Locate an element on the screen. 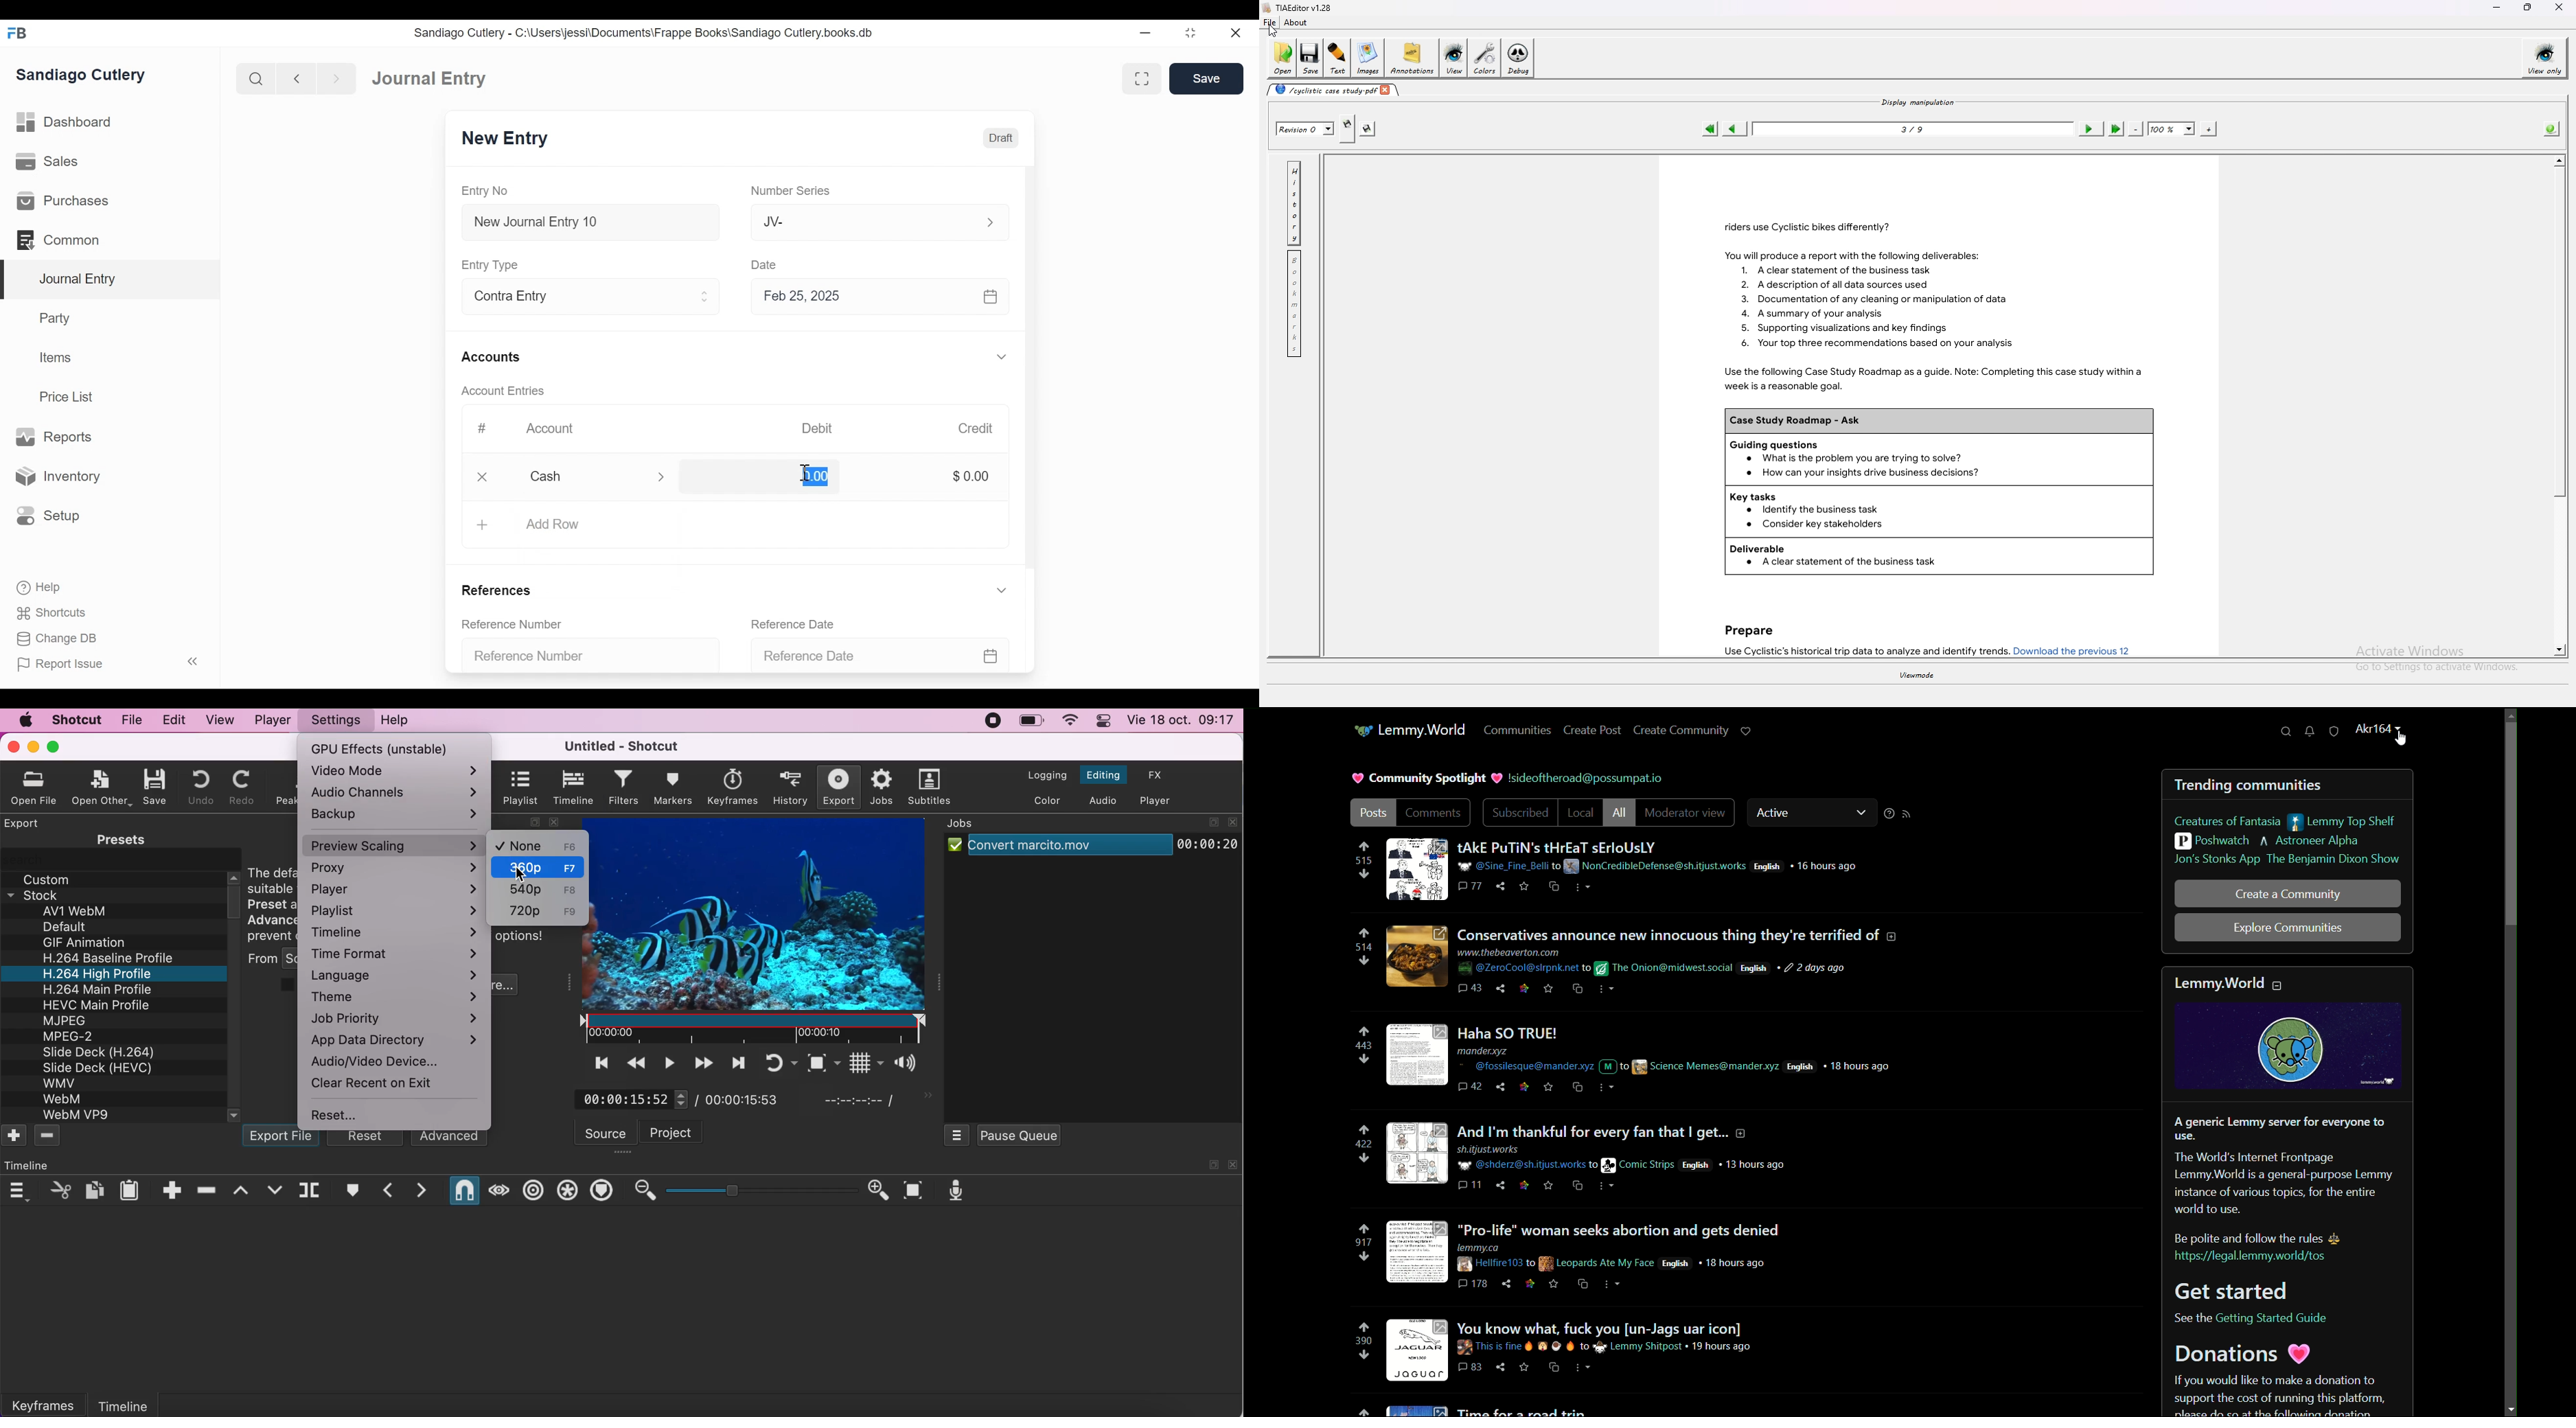 The height and width of the screenshot is (1428, 2576). Sandiago Cutlery is located at coordinates (81, 75).